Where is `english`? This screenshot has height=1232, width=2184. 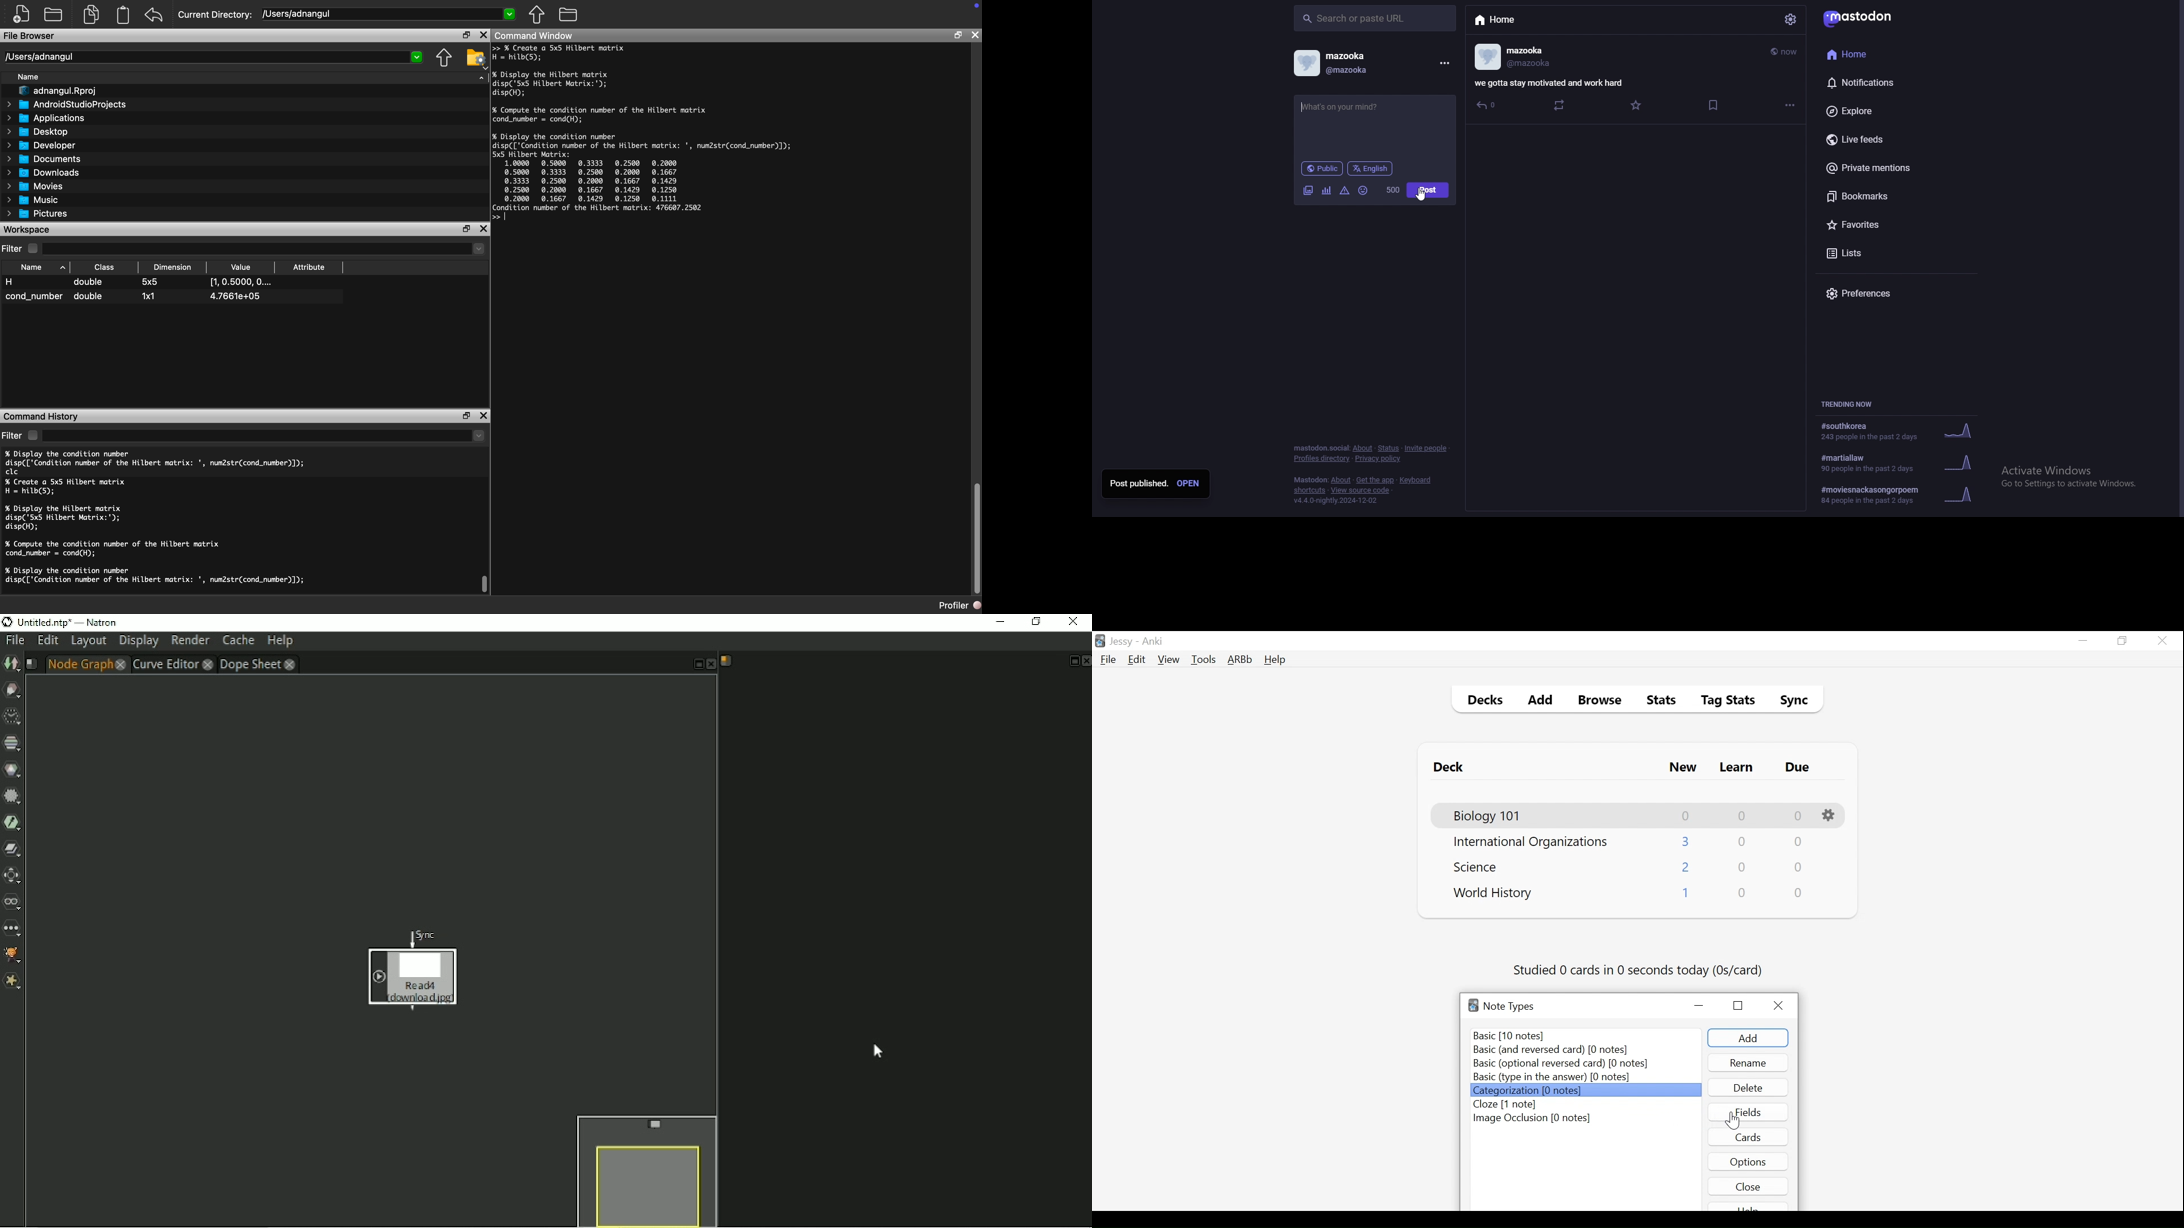
english is located at coordinates (1371, 169).